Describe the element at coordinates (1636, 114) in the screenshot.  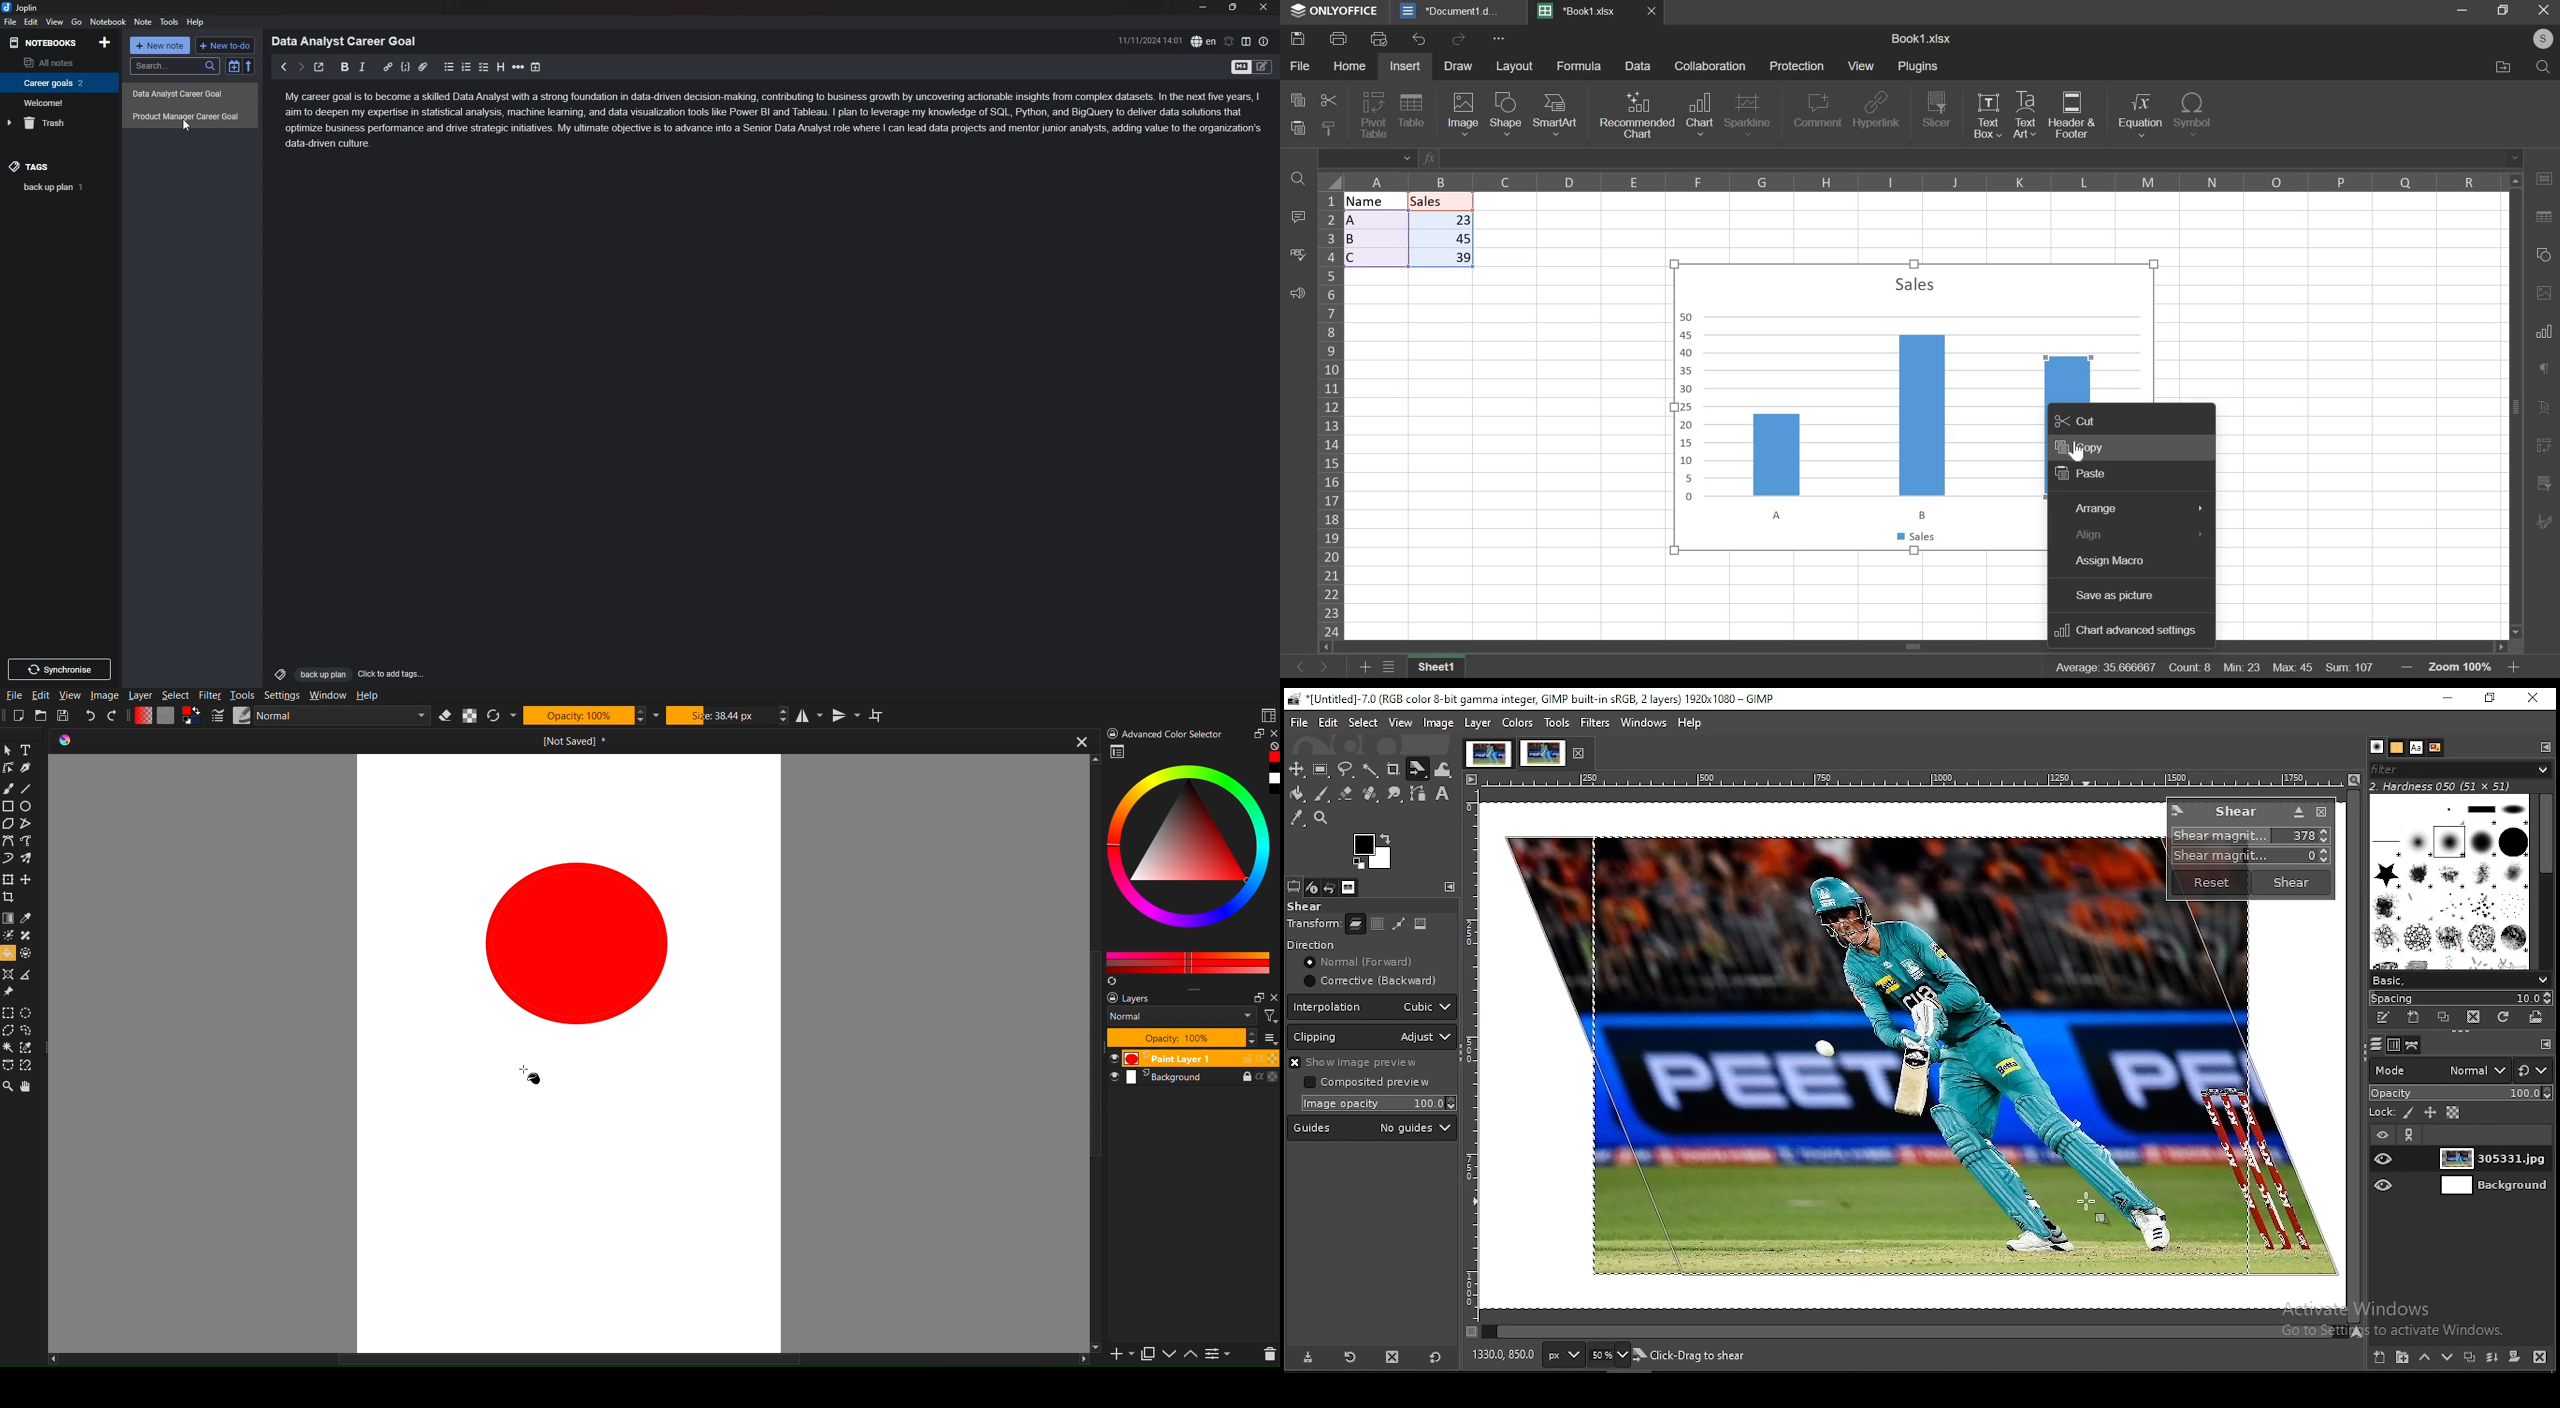
I see `recommended chart` at that location.